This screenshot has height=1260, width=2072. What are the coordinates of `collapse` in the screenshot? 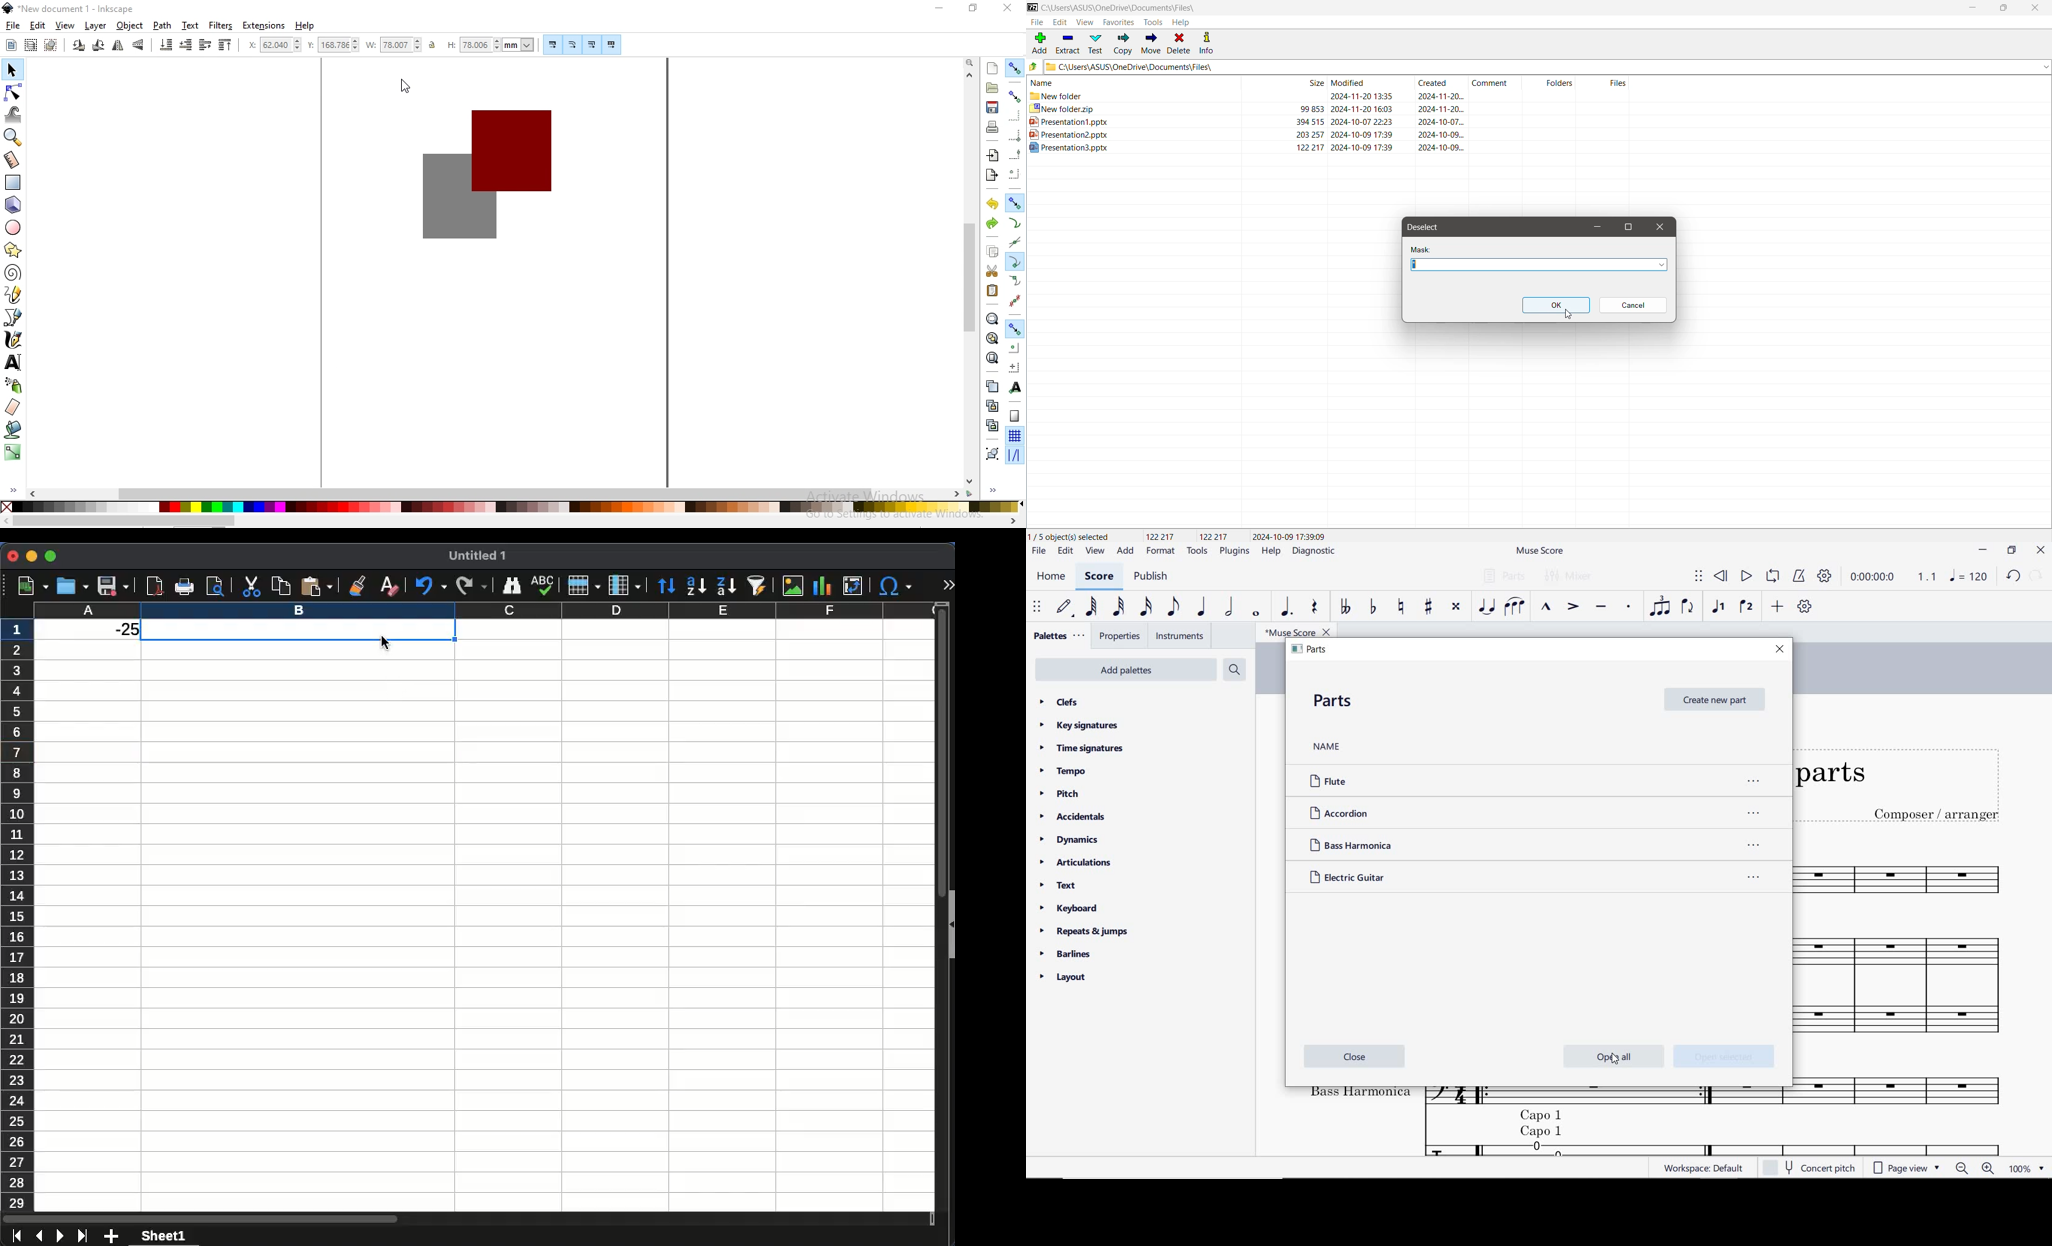 It's located at (950, 923).